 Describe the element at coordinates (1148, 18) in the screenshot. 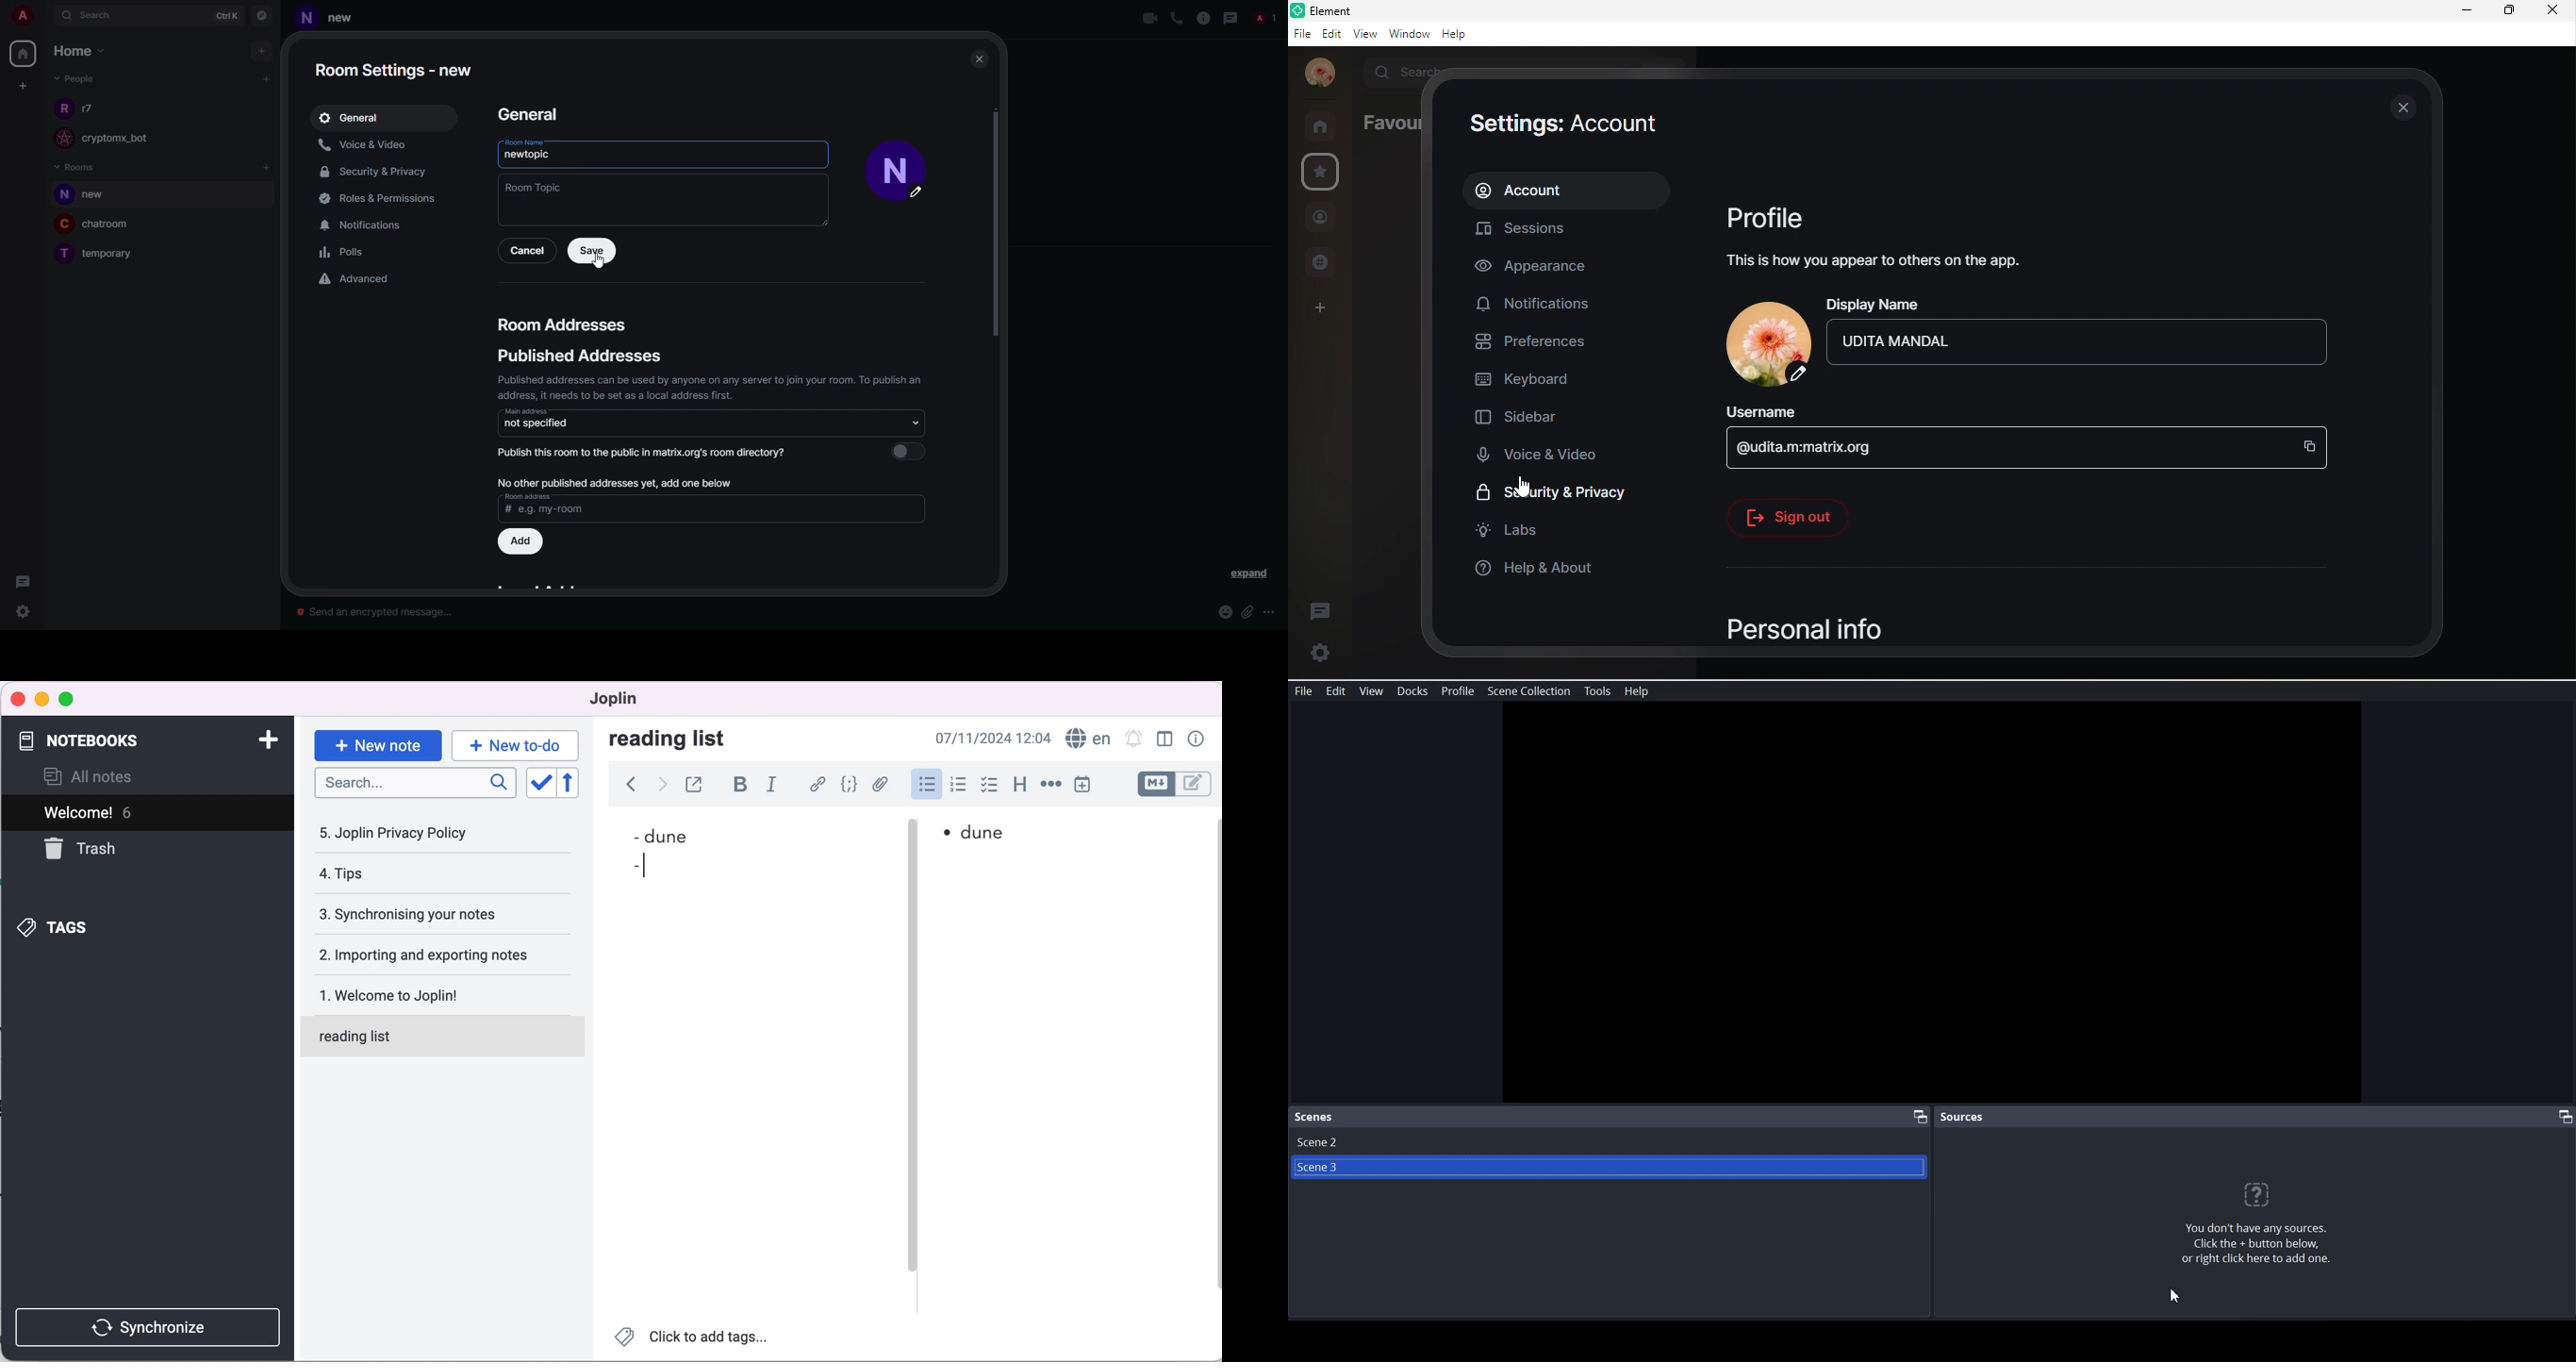

I see `video call` at that location.